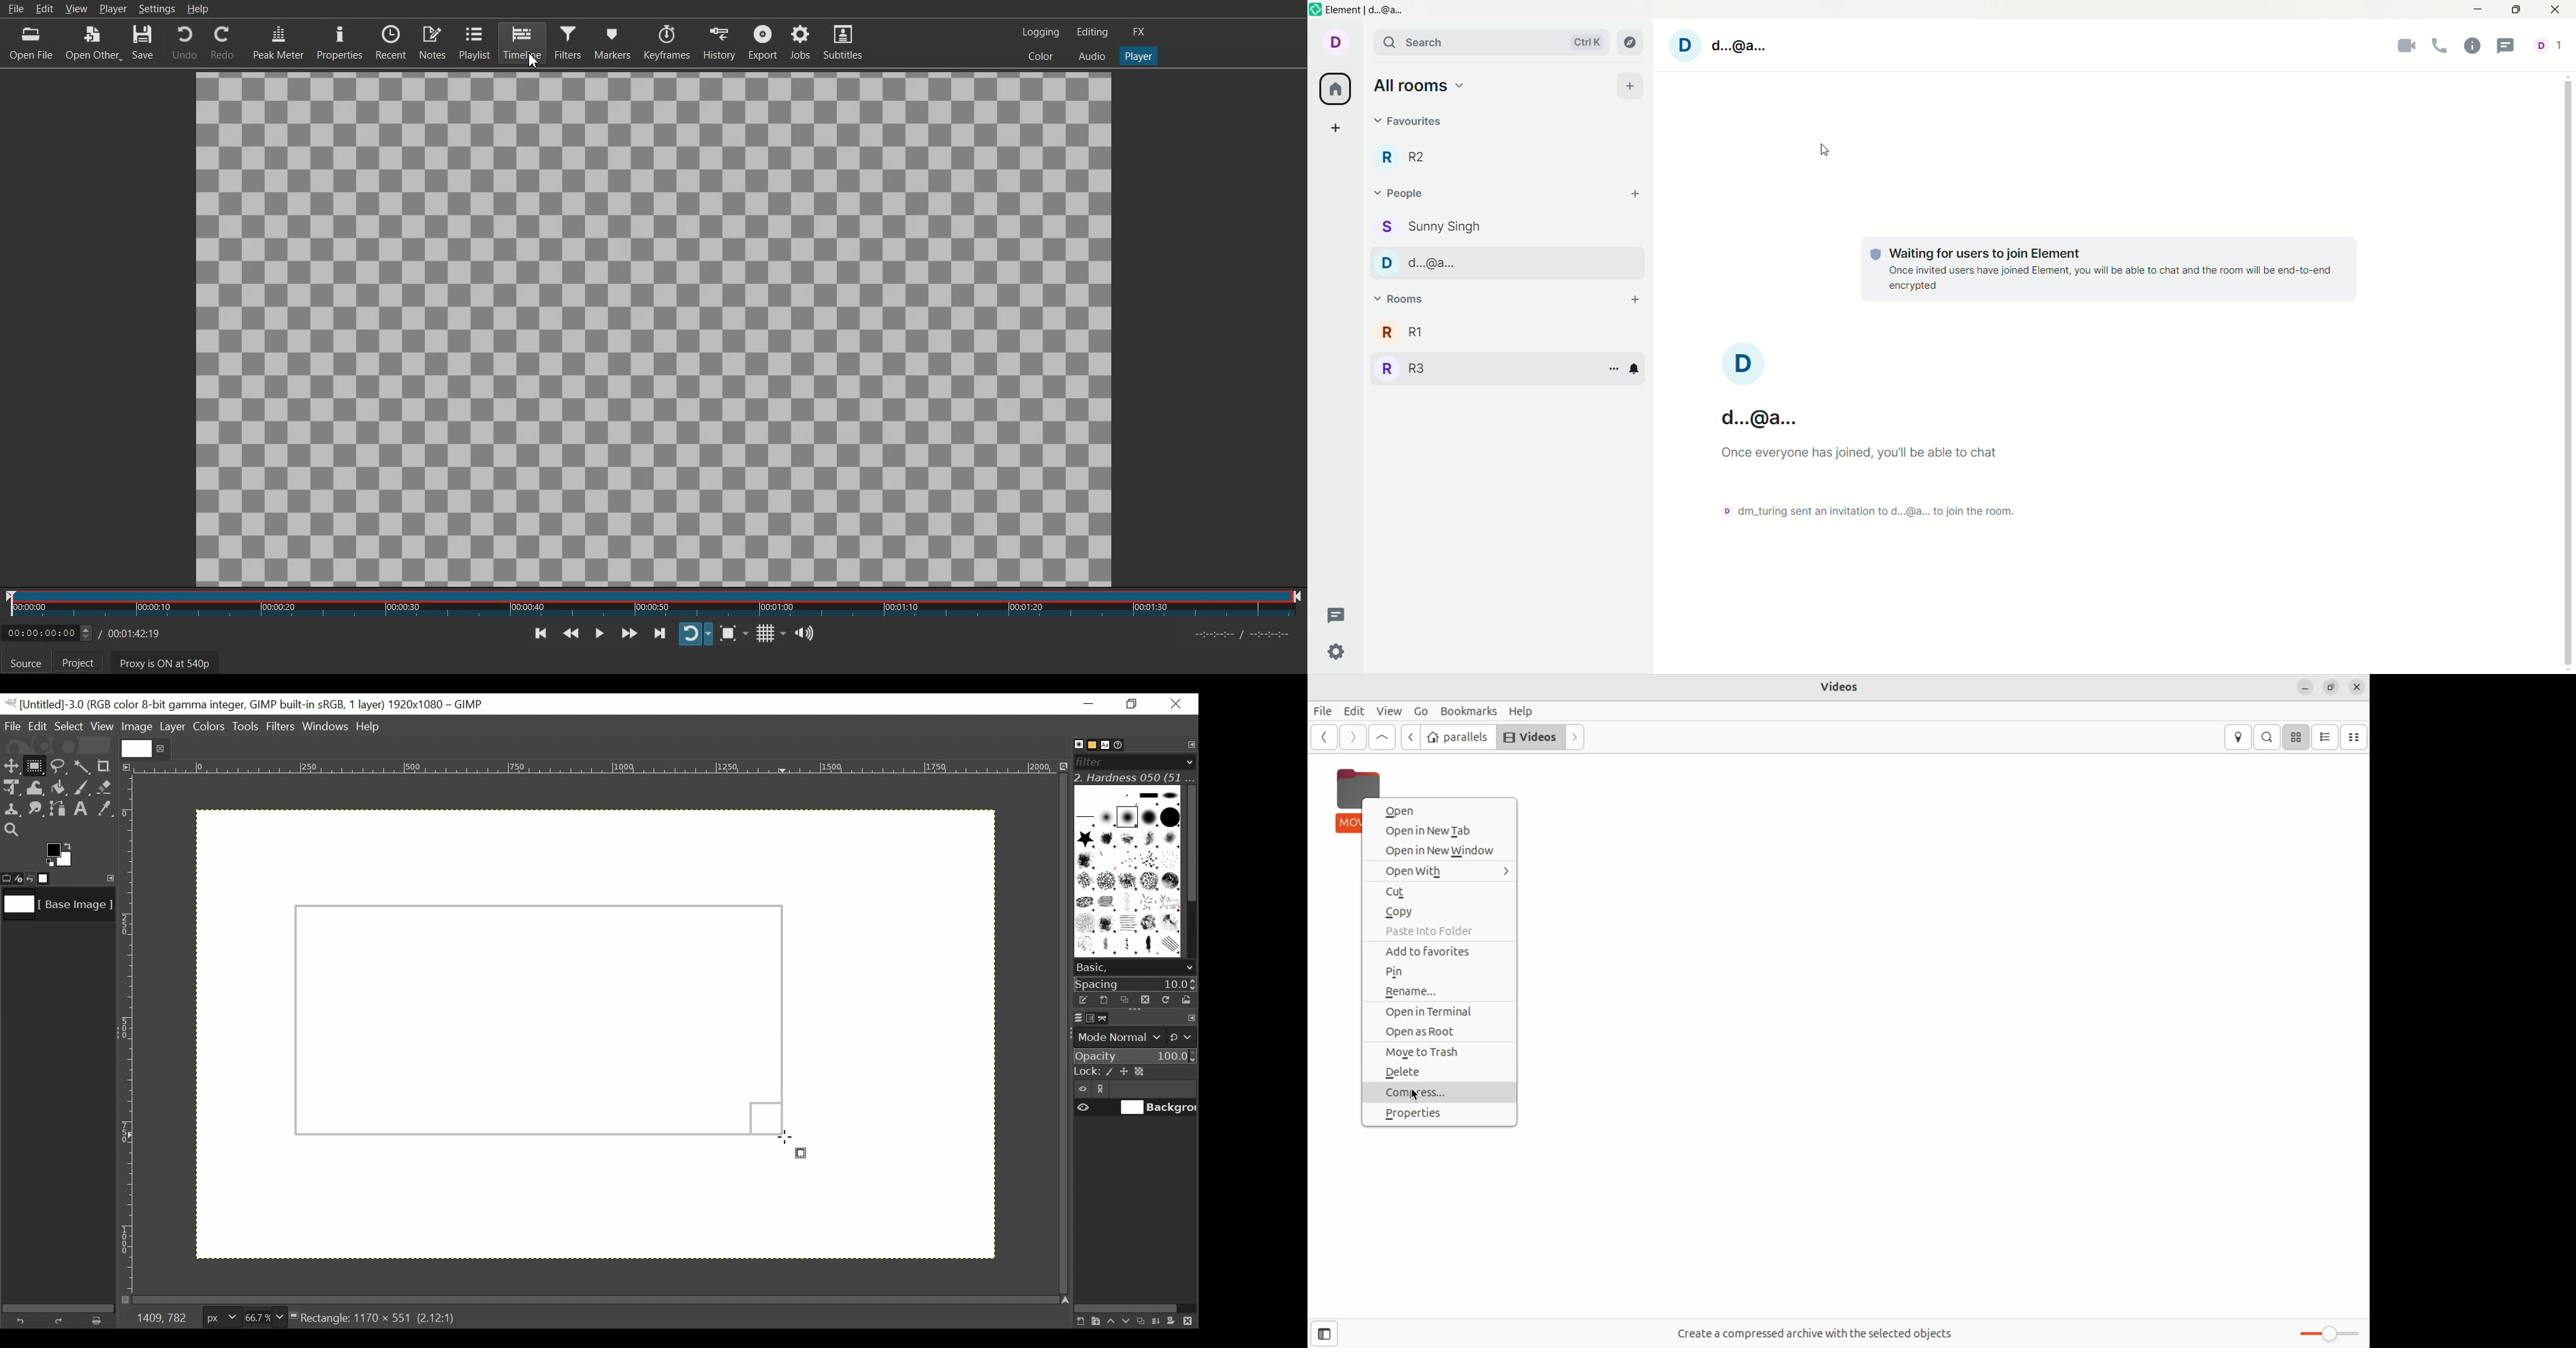  What do you see at coordinates (1164, 999) in the screenshot?
I see `Refresh` at bounding box center [1164, 999].